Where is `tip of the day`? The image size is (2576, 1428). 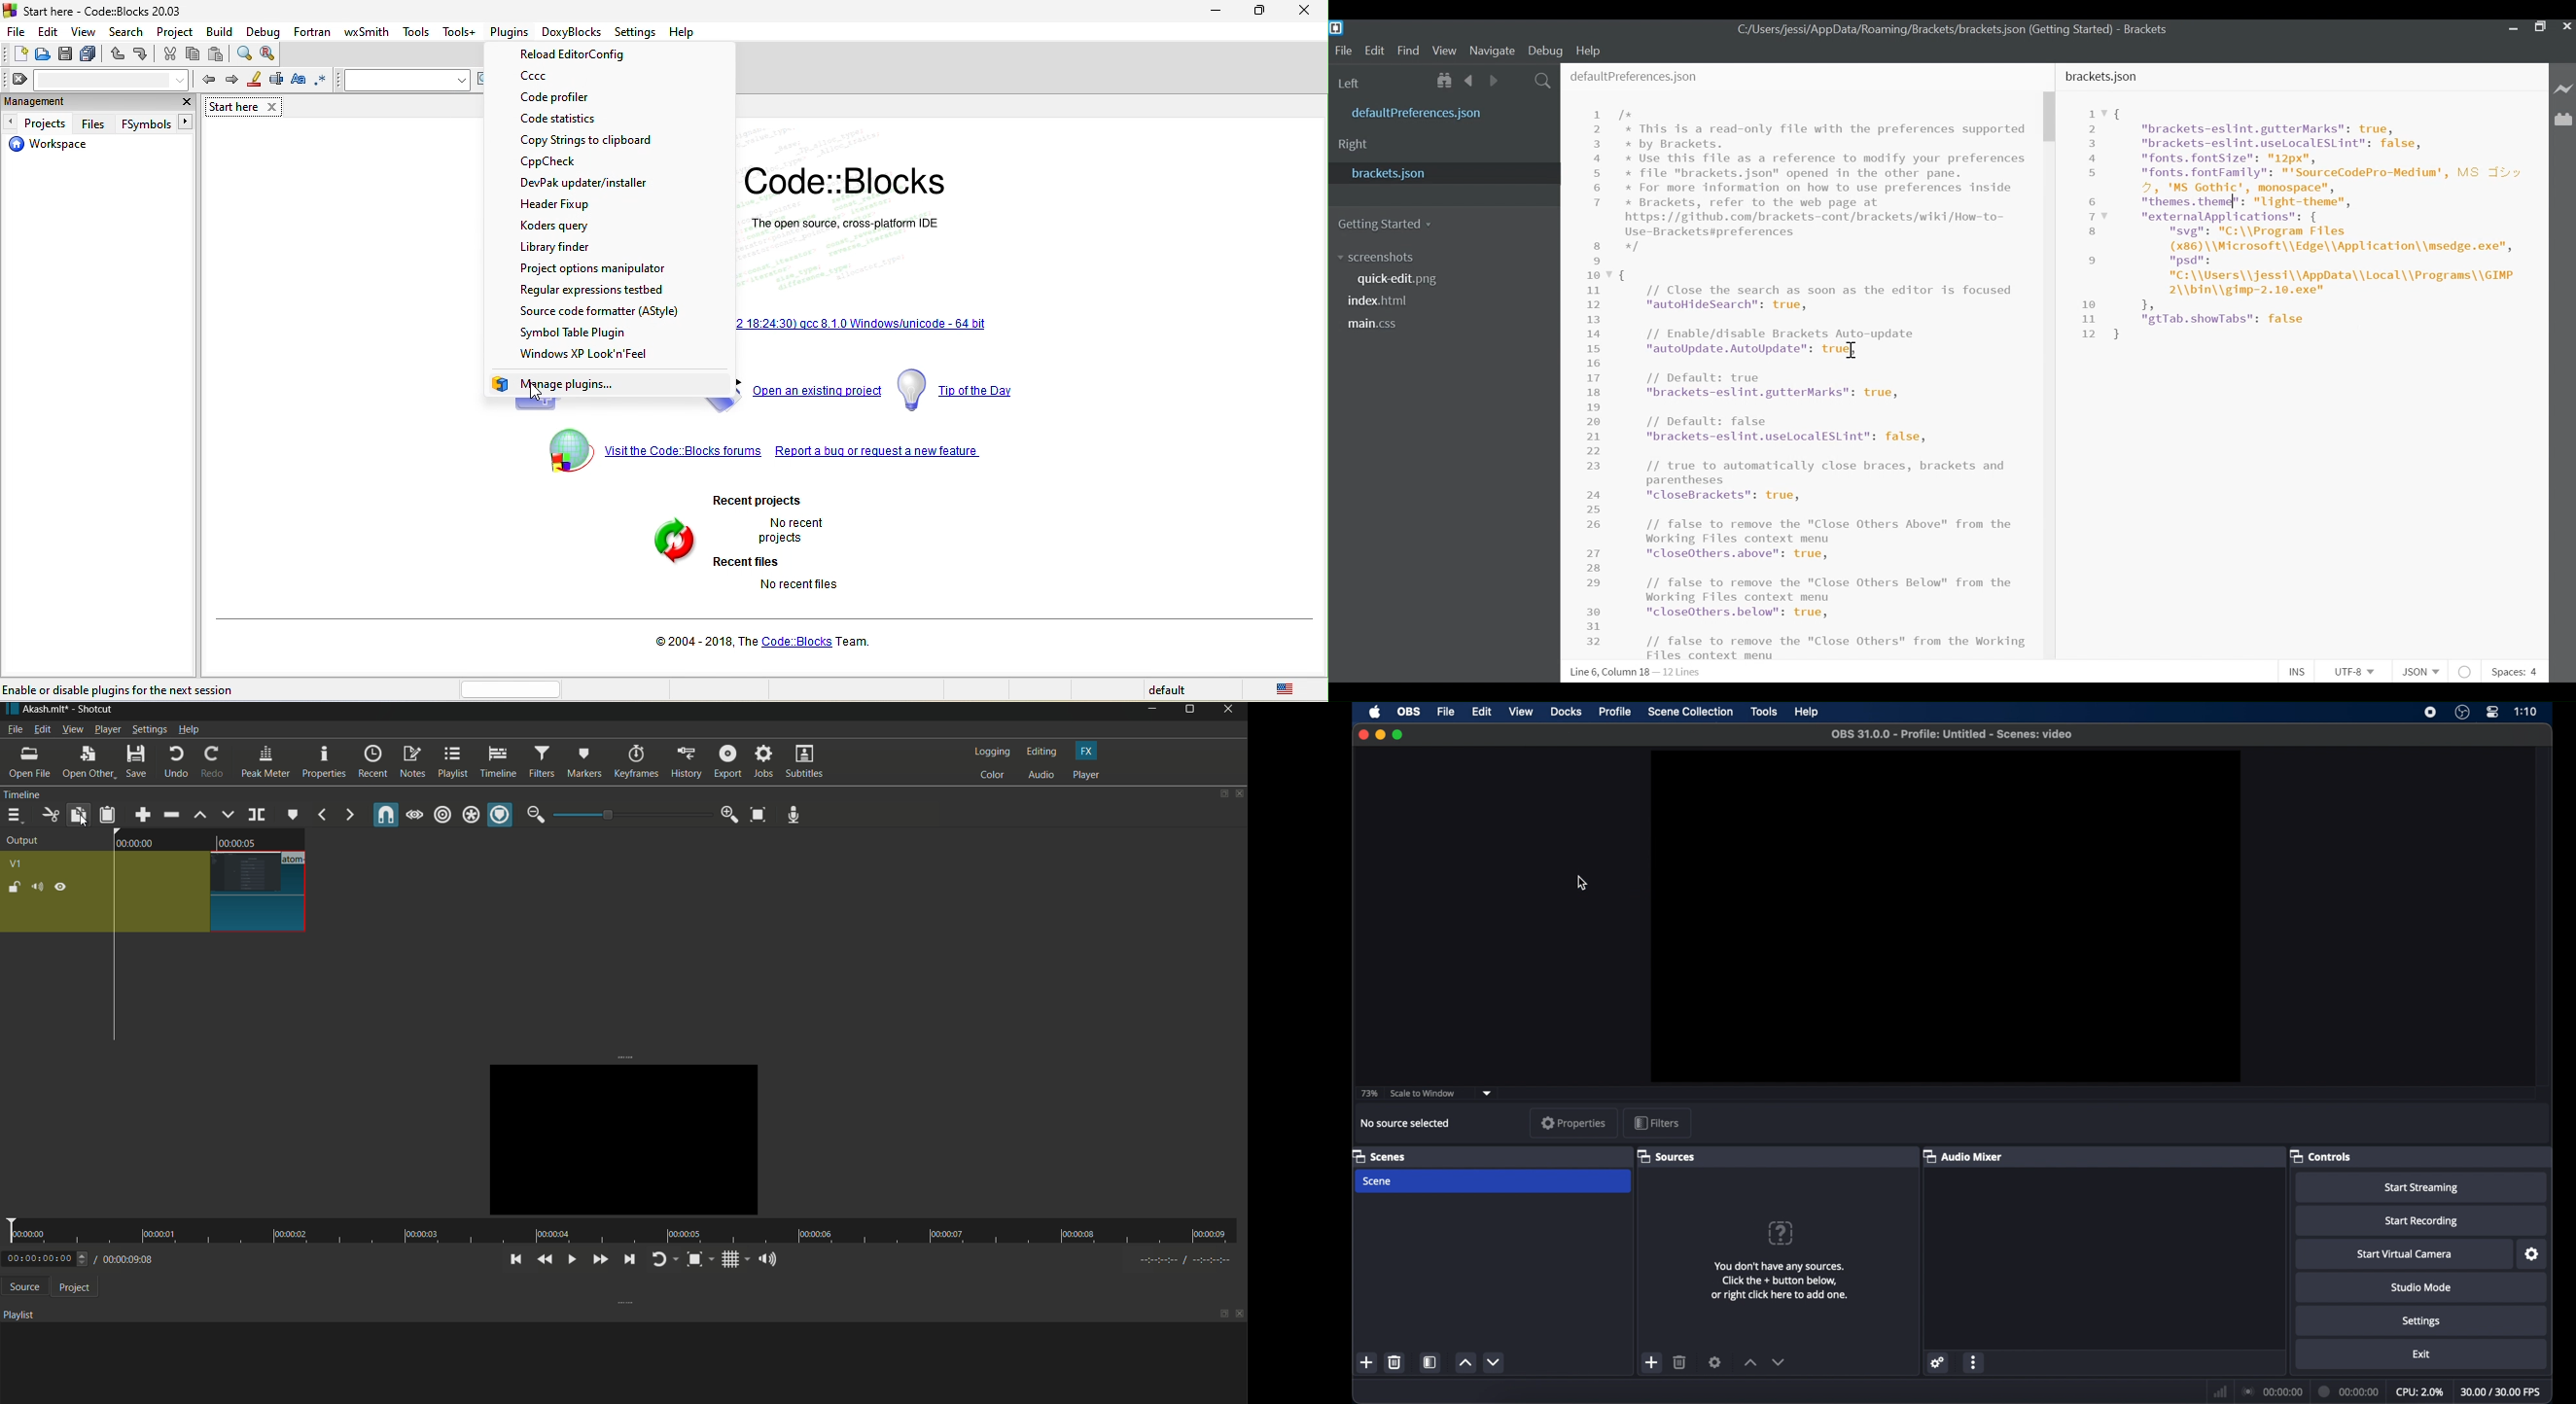
tip of the day is located at coordinates (967, 389).